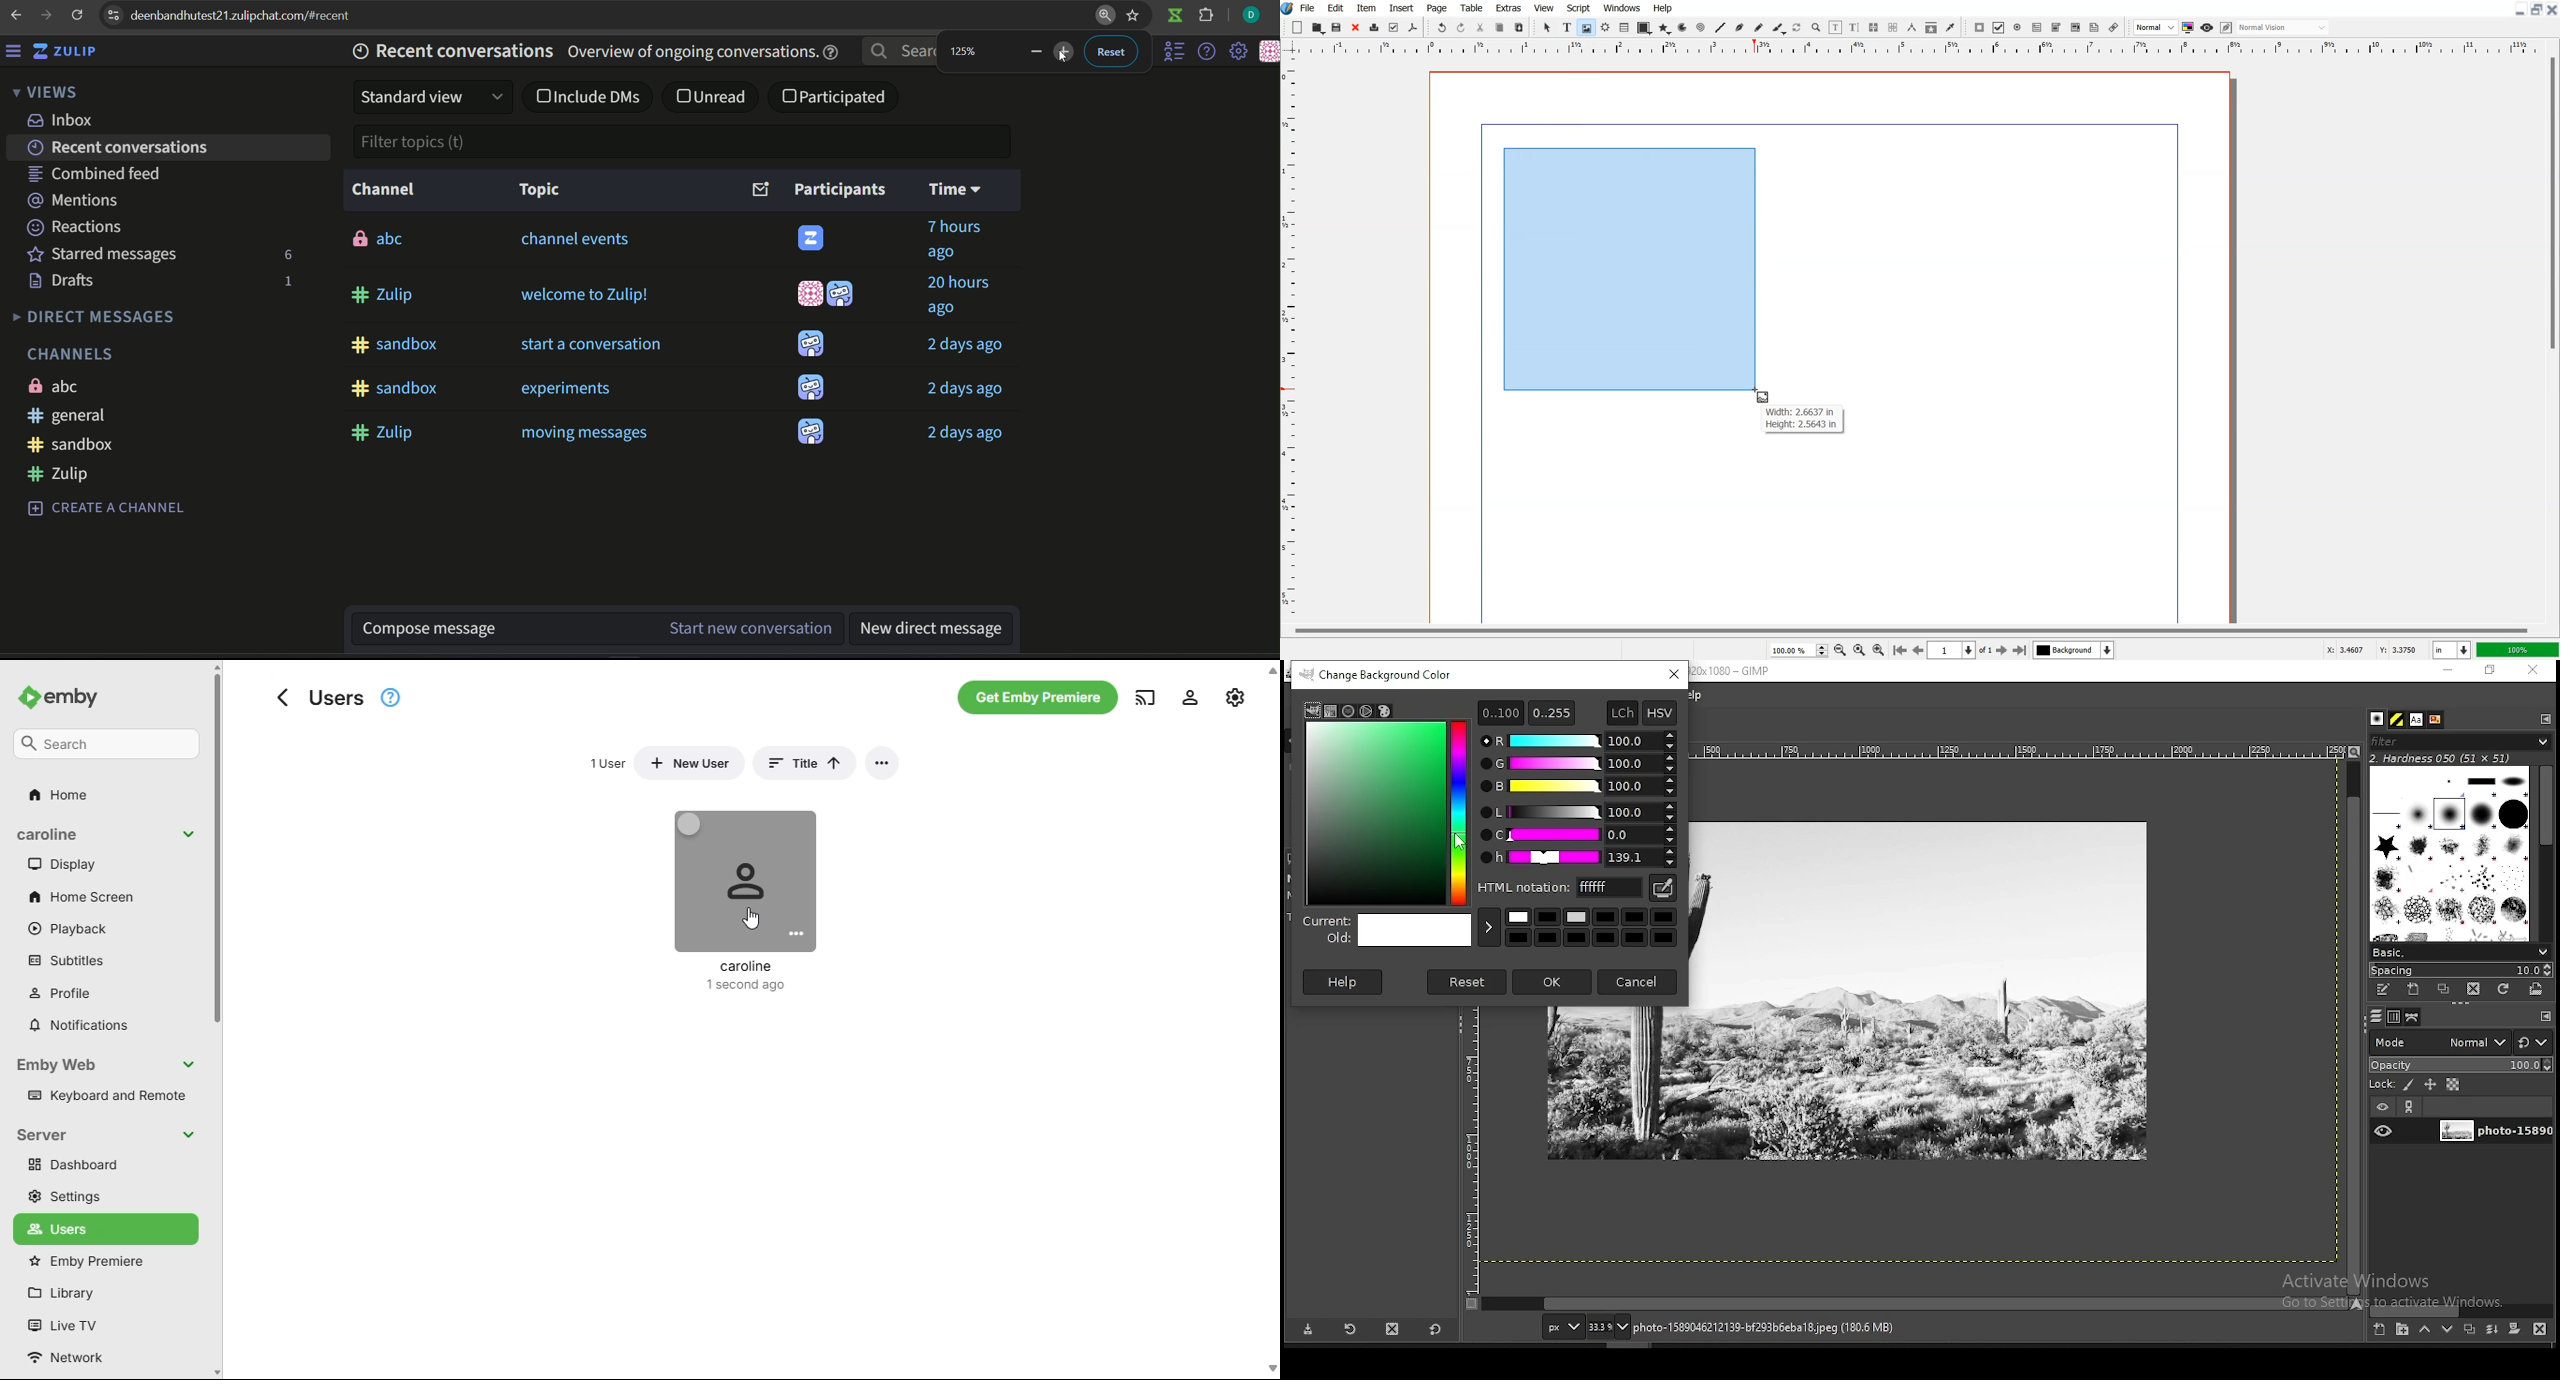 This screenshot has width=2576, height=1400. What do you see at coordinates (2460, 741) in the screenshot?
I see `filter brushes` at bounding box center [2460, 741].